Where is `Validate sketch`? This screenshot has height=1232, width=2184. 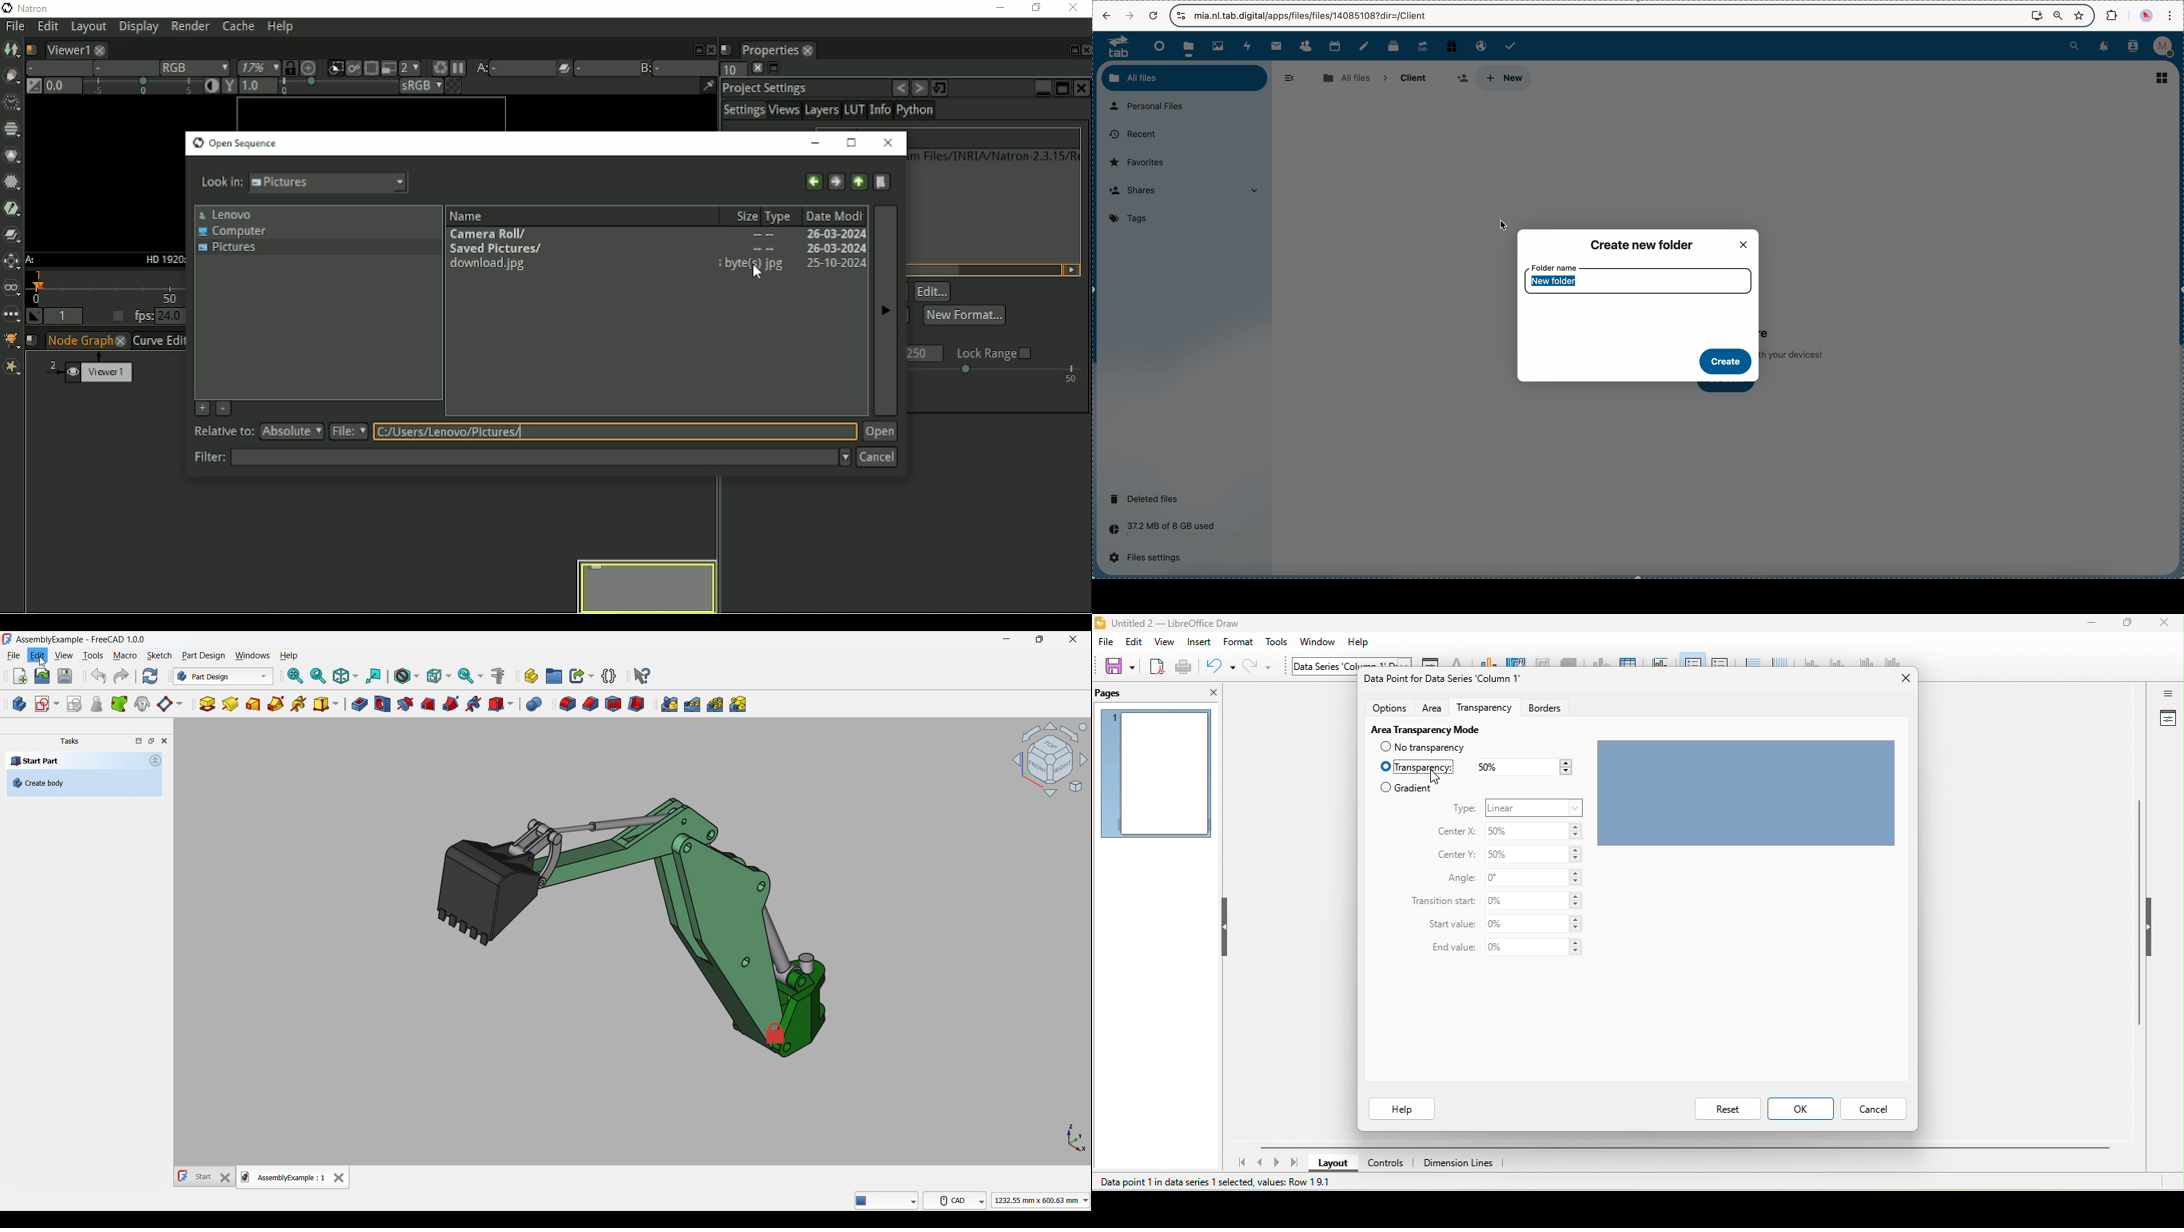
Validate sketch is located at coordinates (74, 704).